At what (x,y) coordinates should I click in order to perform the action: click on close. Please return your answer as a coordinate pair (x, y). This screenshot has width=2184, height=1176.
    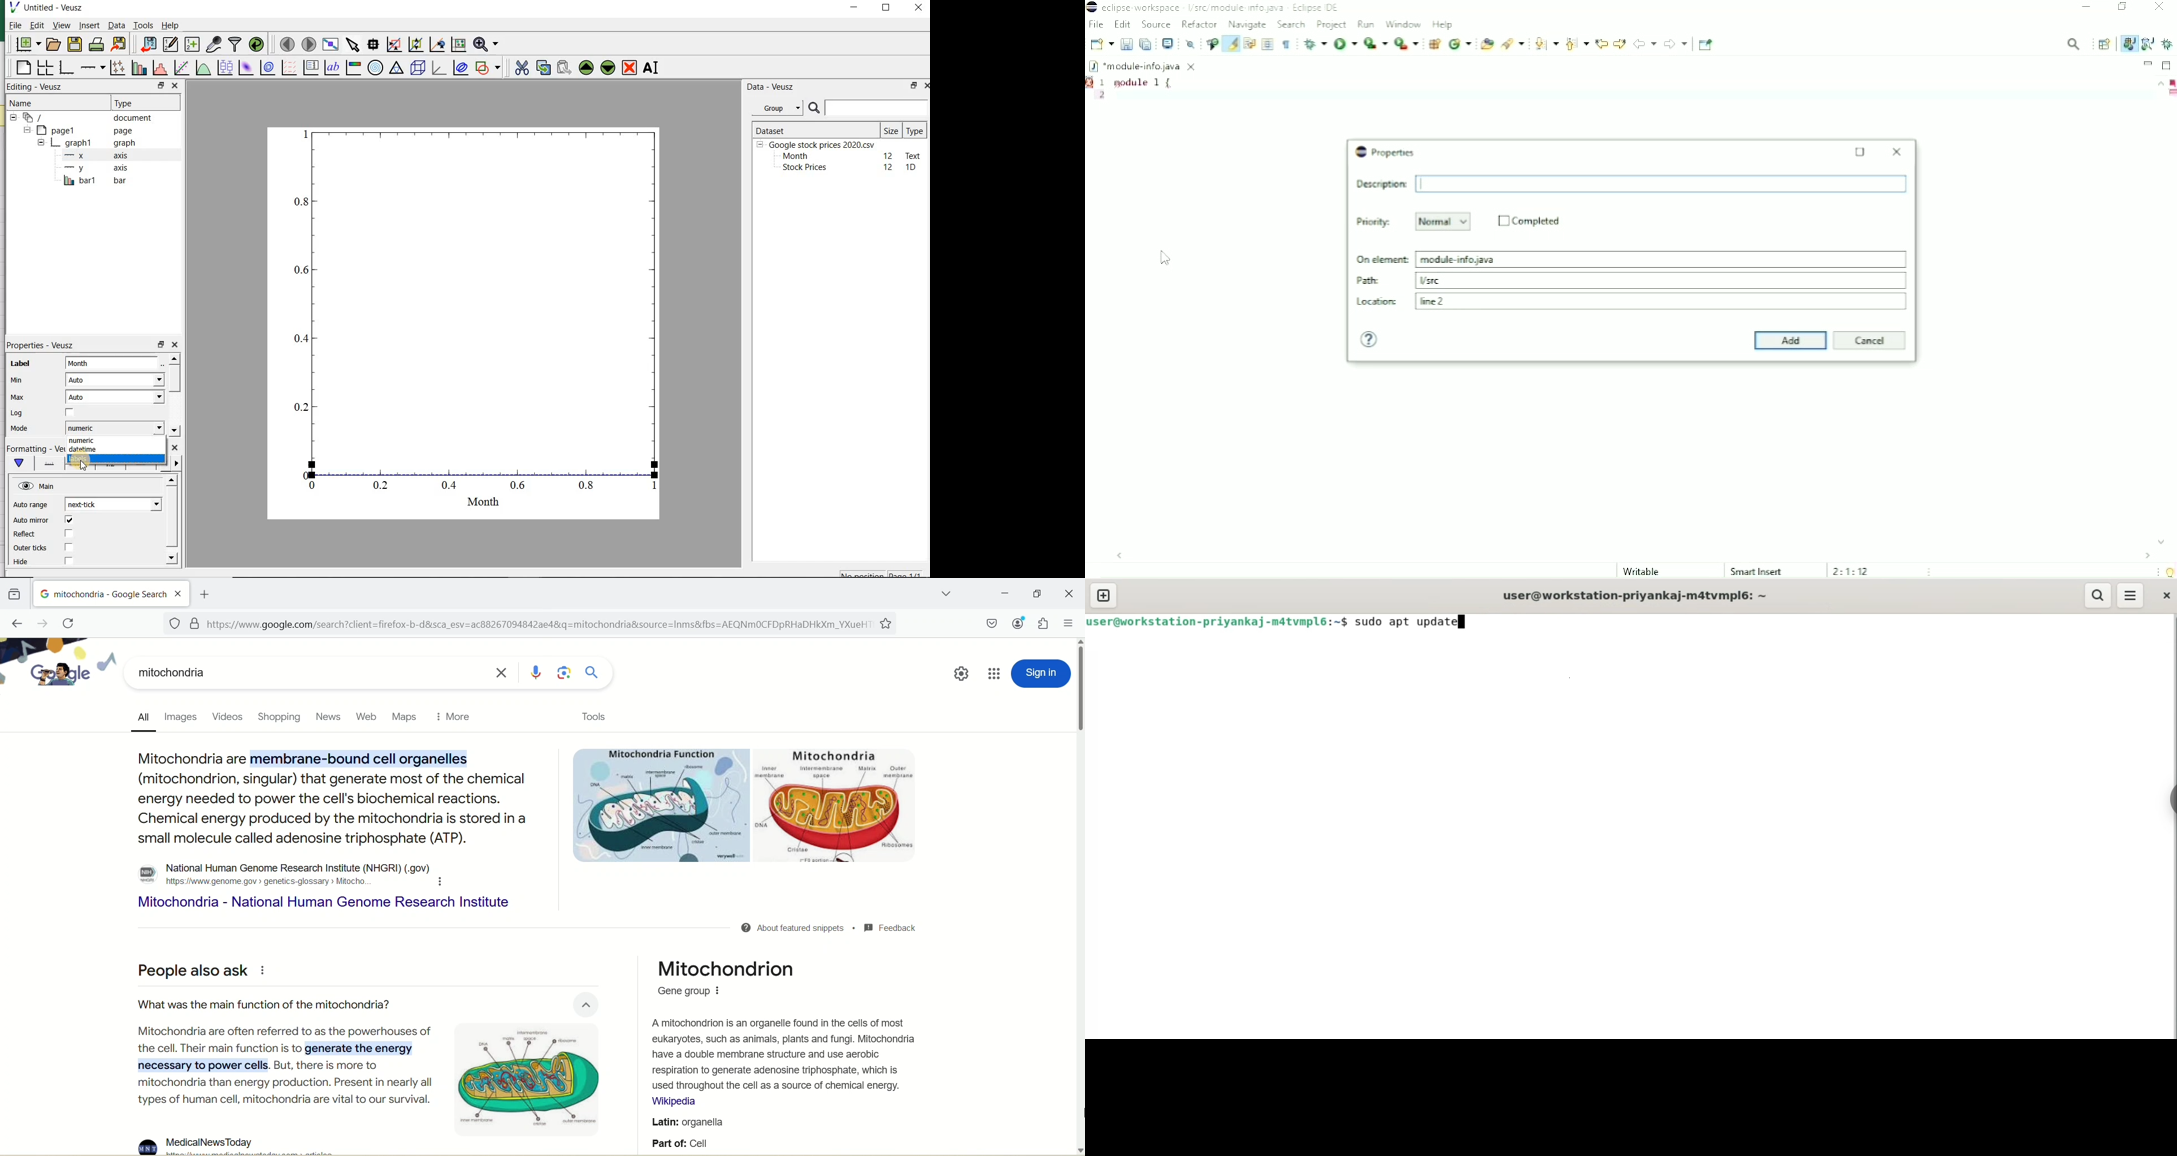
    Looking at the image, I should click on (1068, 593).